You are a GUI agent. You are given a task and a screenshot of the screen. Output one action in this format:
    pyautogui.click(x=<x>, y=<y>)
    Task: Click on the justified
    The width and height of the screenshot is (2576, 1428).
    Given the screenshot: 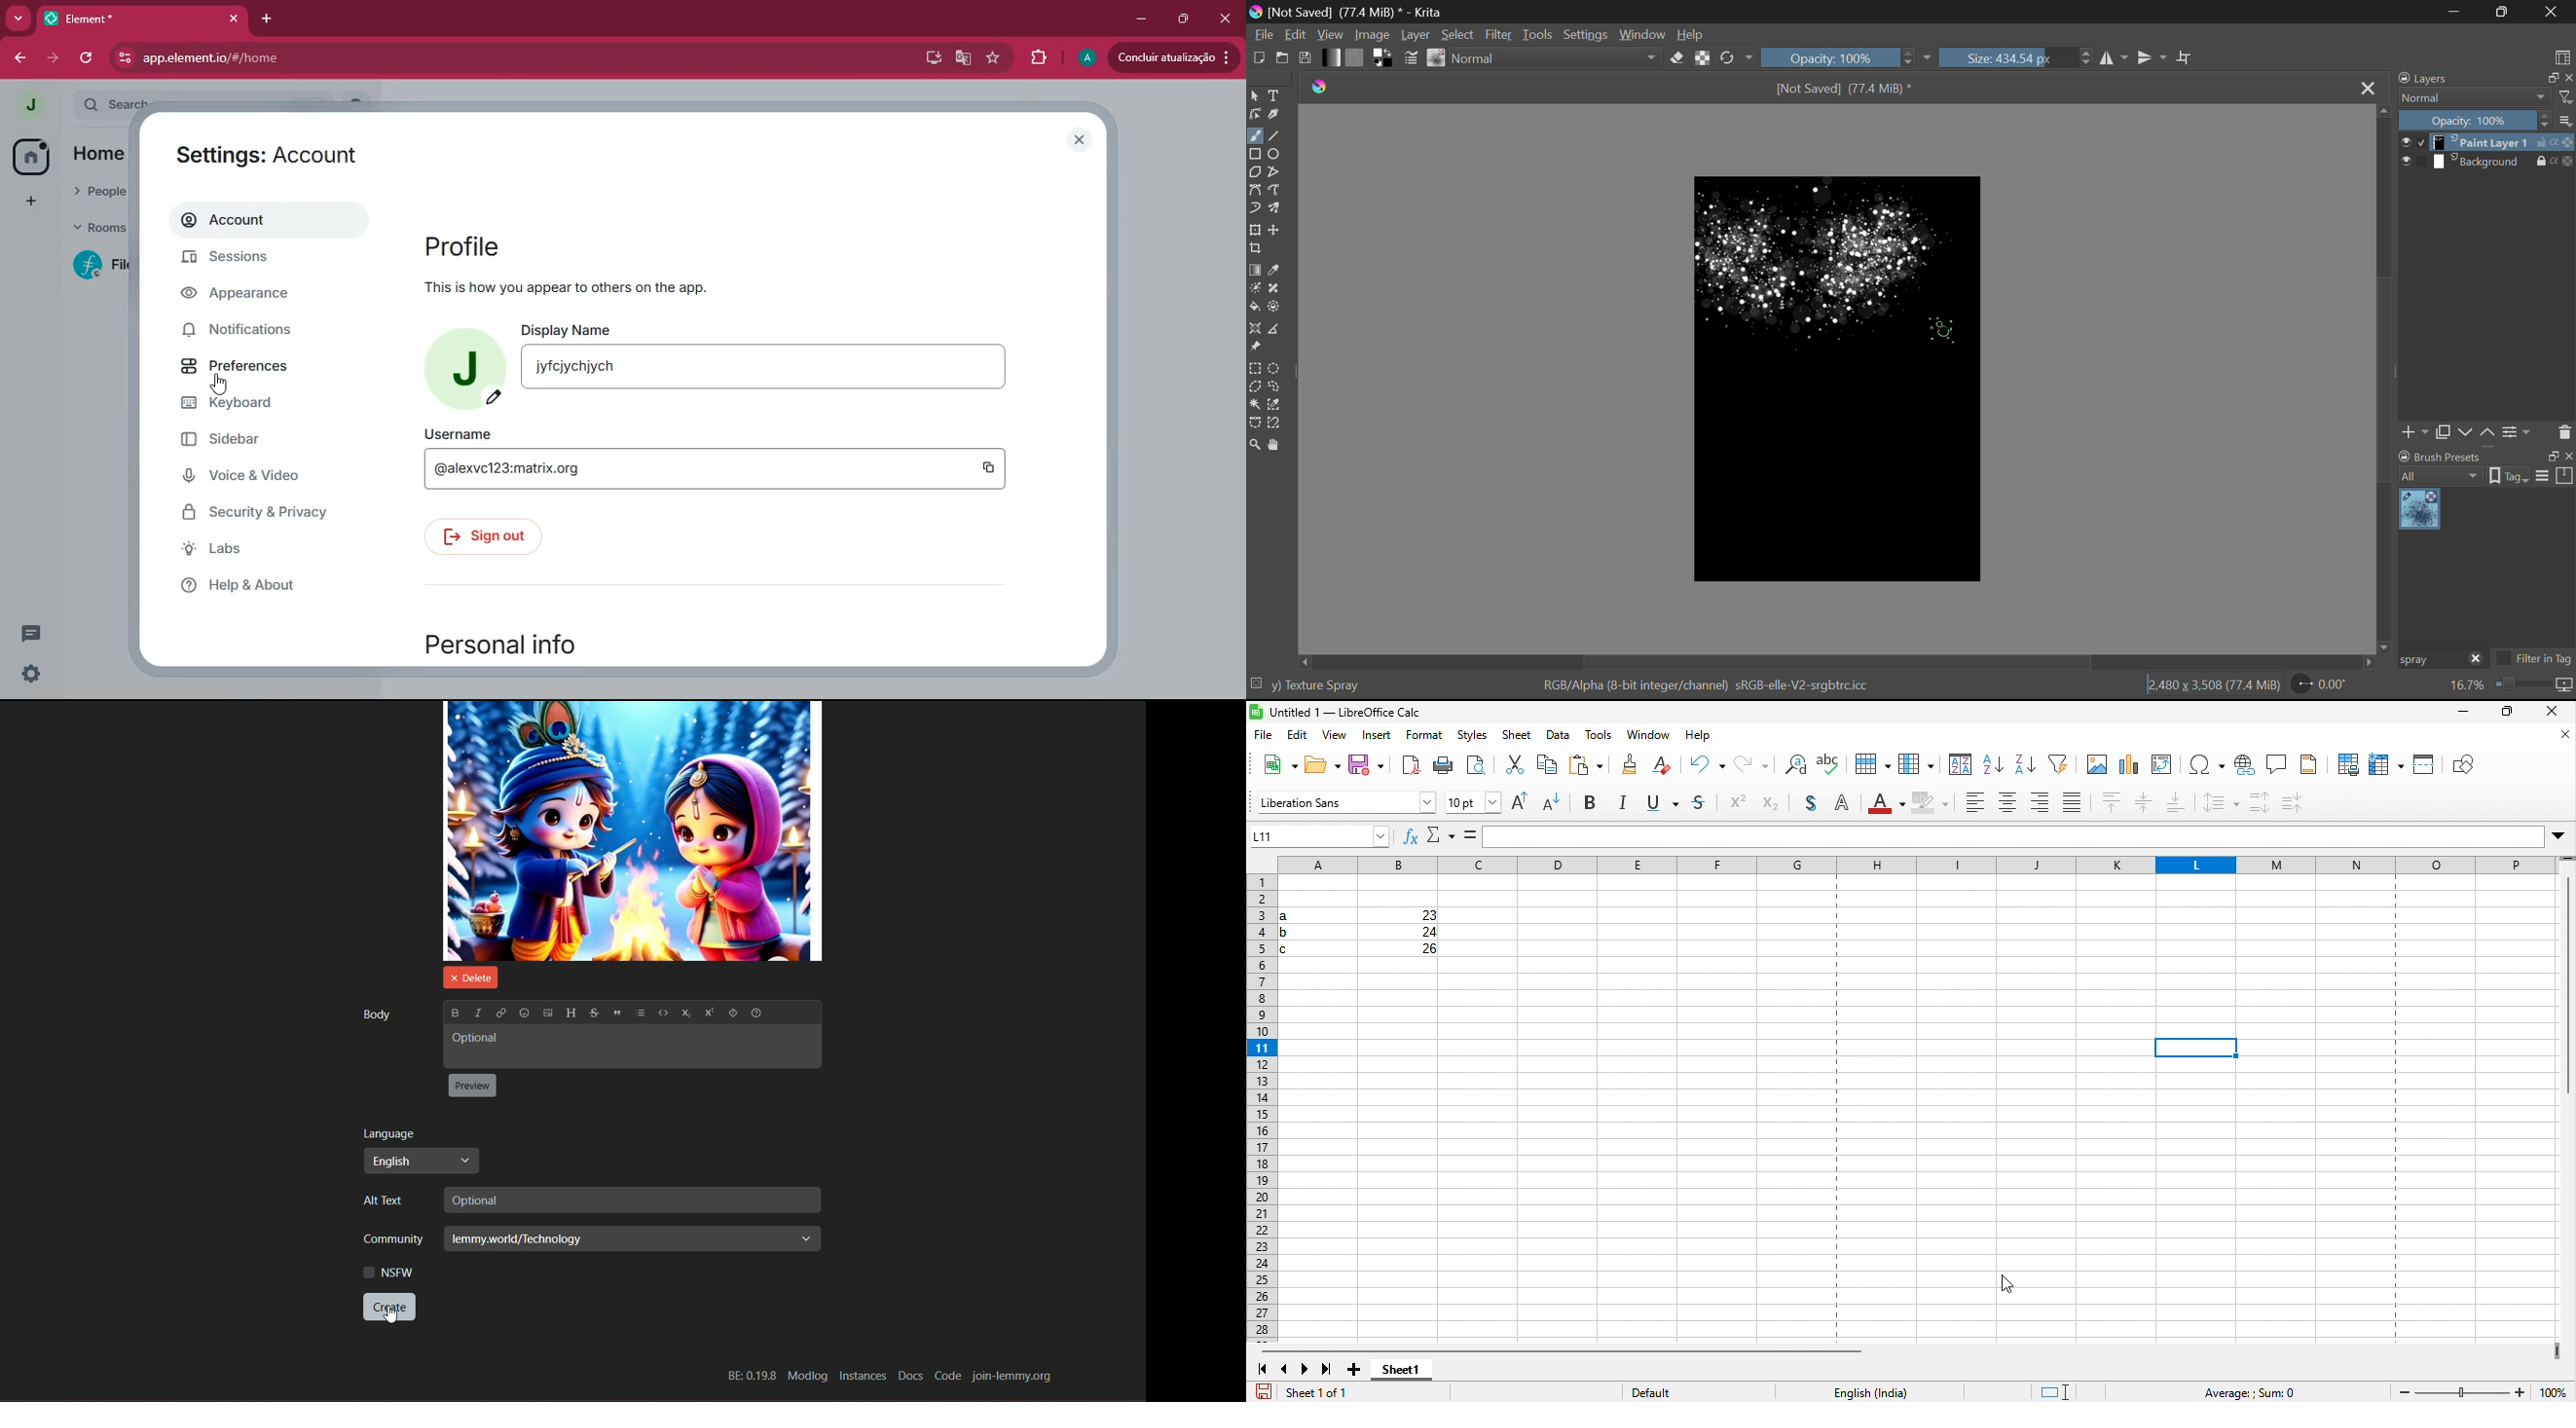 What is the action you would take?
    pyautogui.click(x=2078, y=804)
    